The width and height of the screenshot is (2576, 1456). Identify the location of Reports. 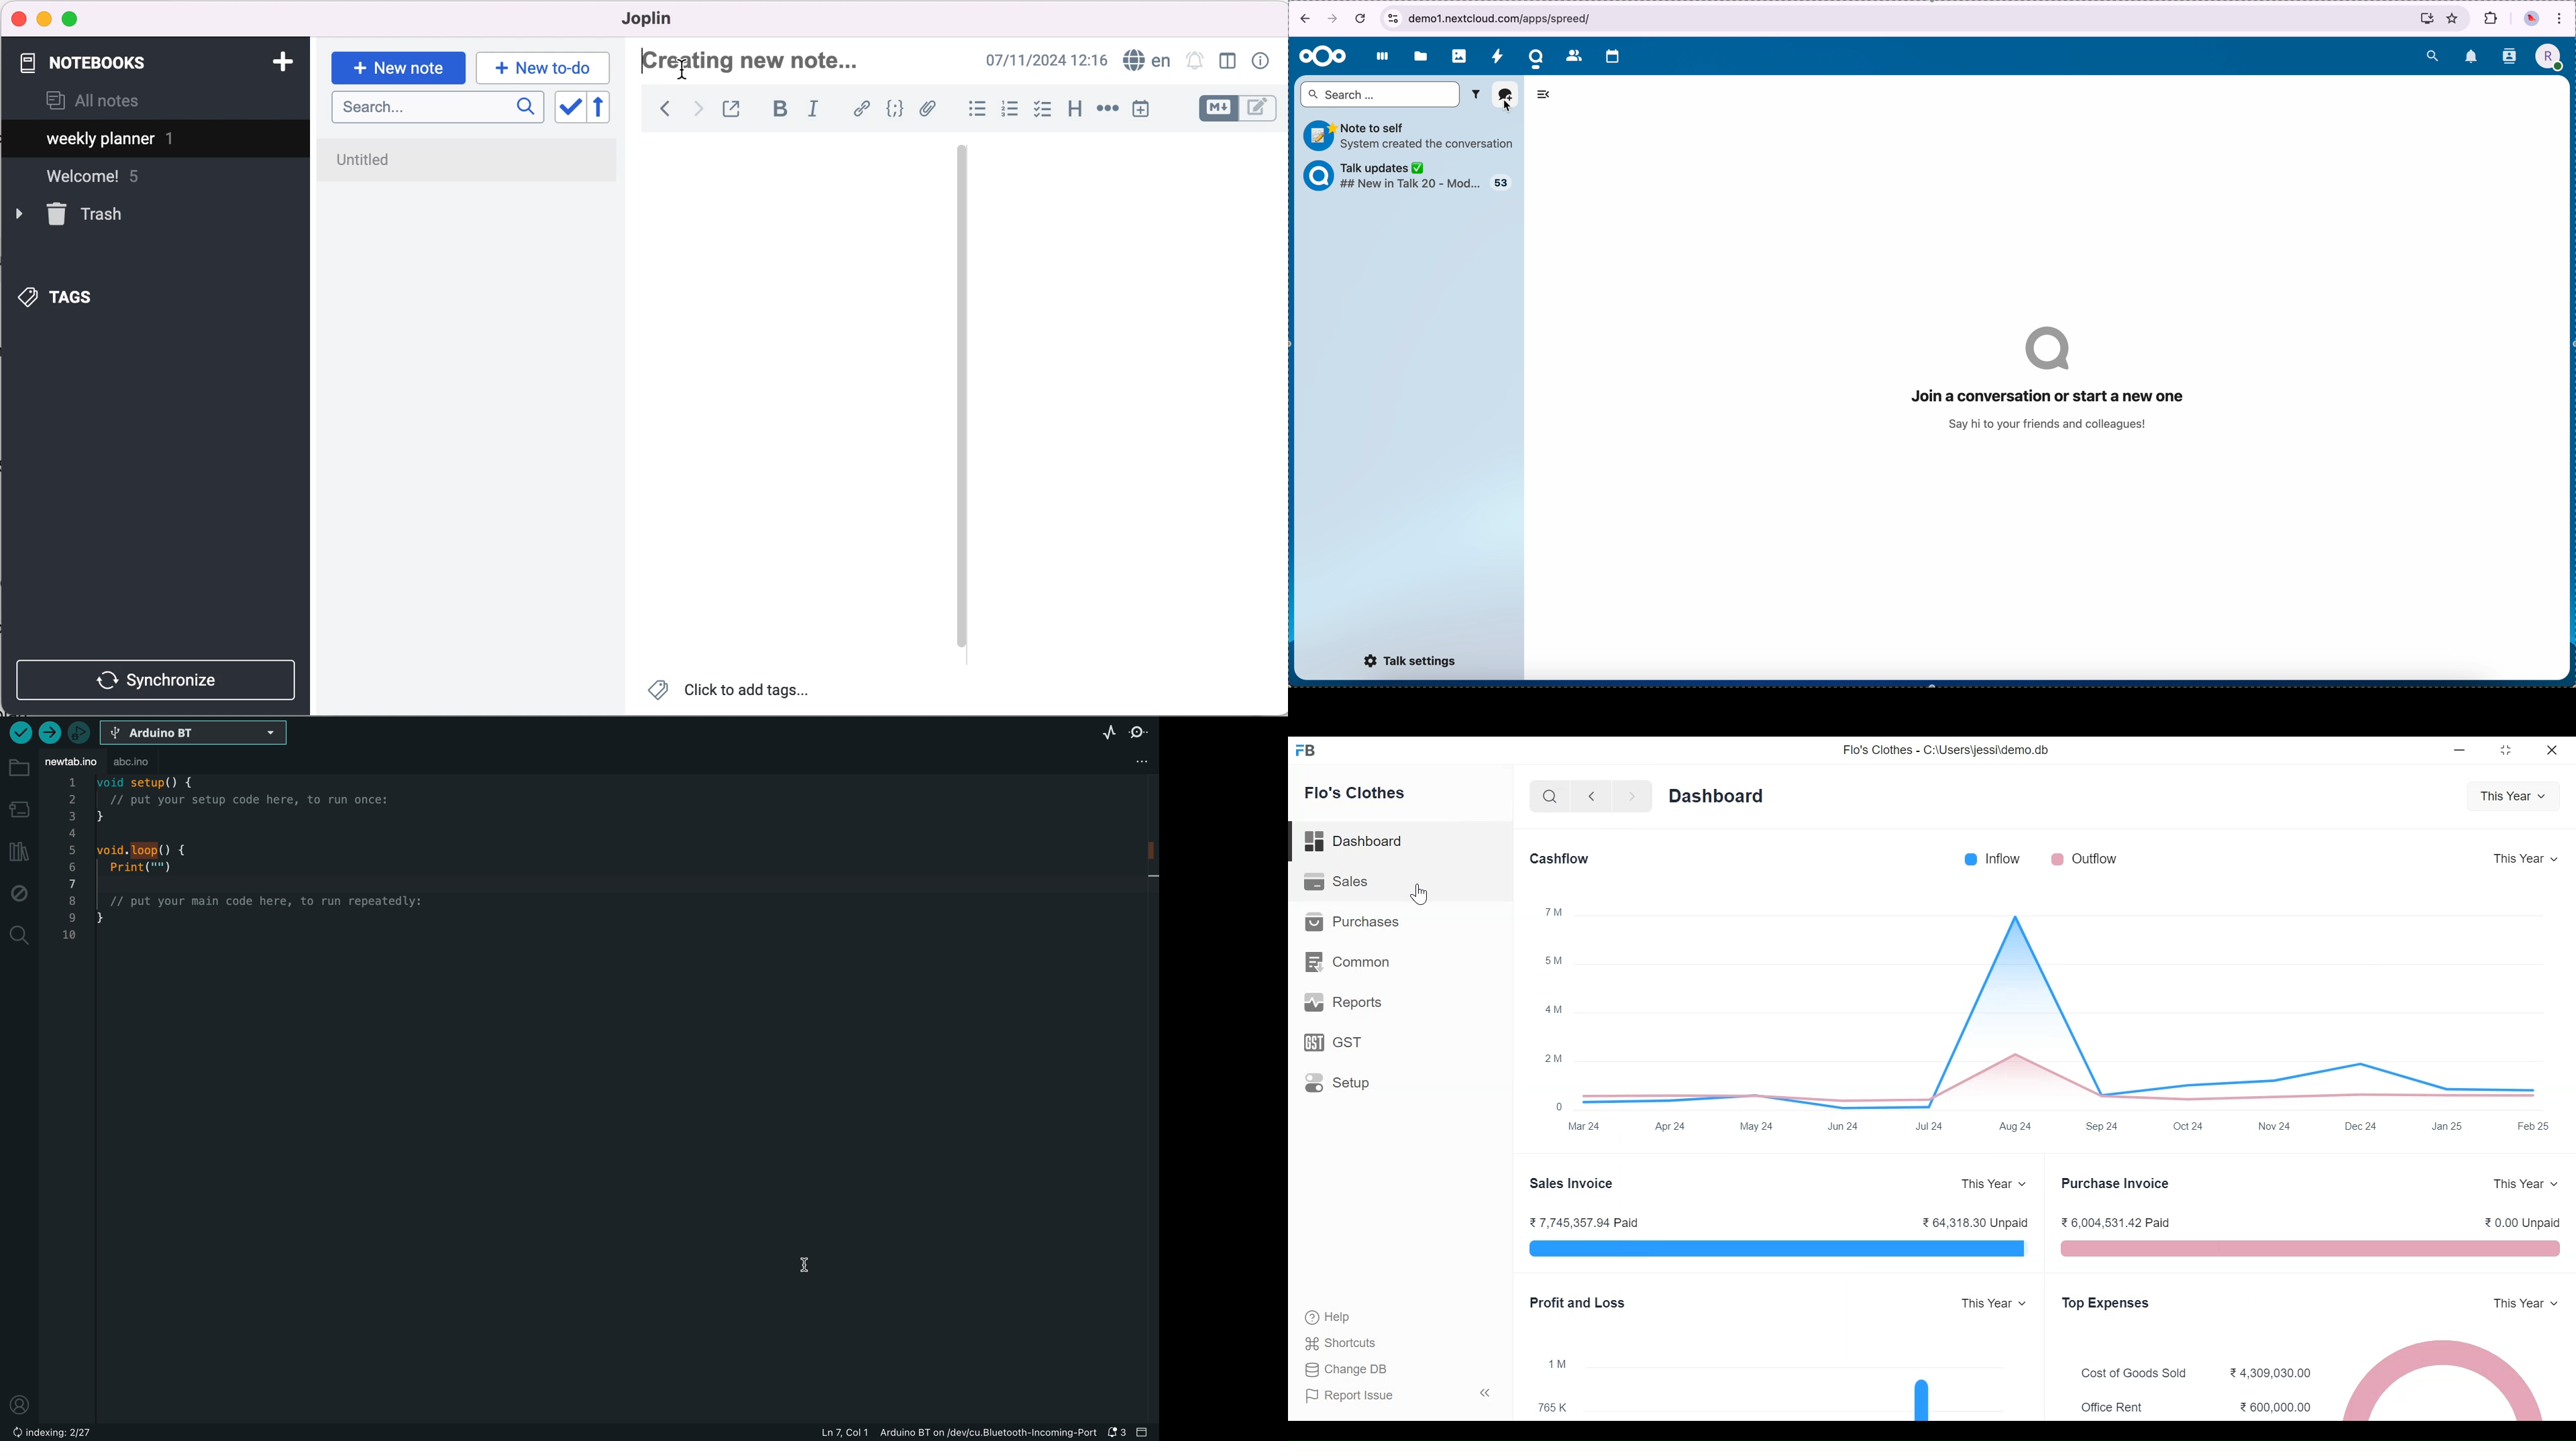
(1344, 1002).